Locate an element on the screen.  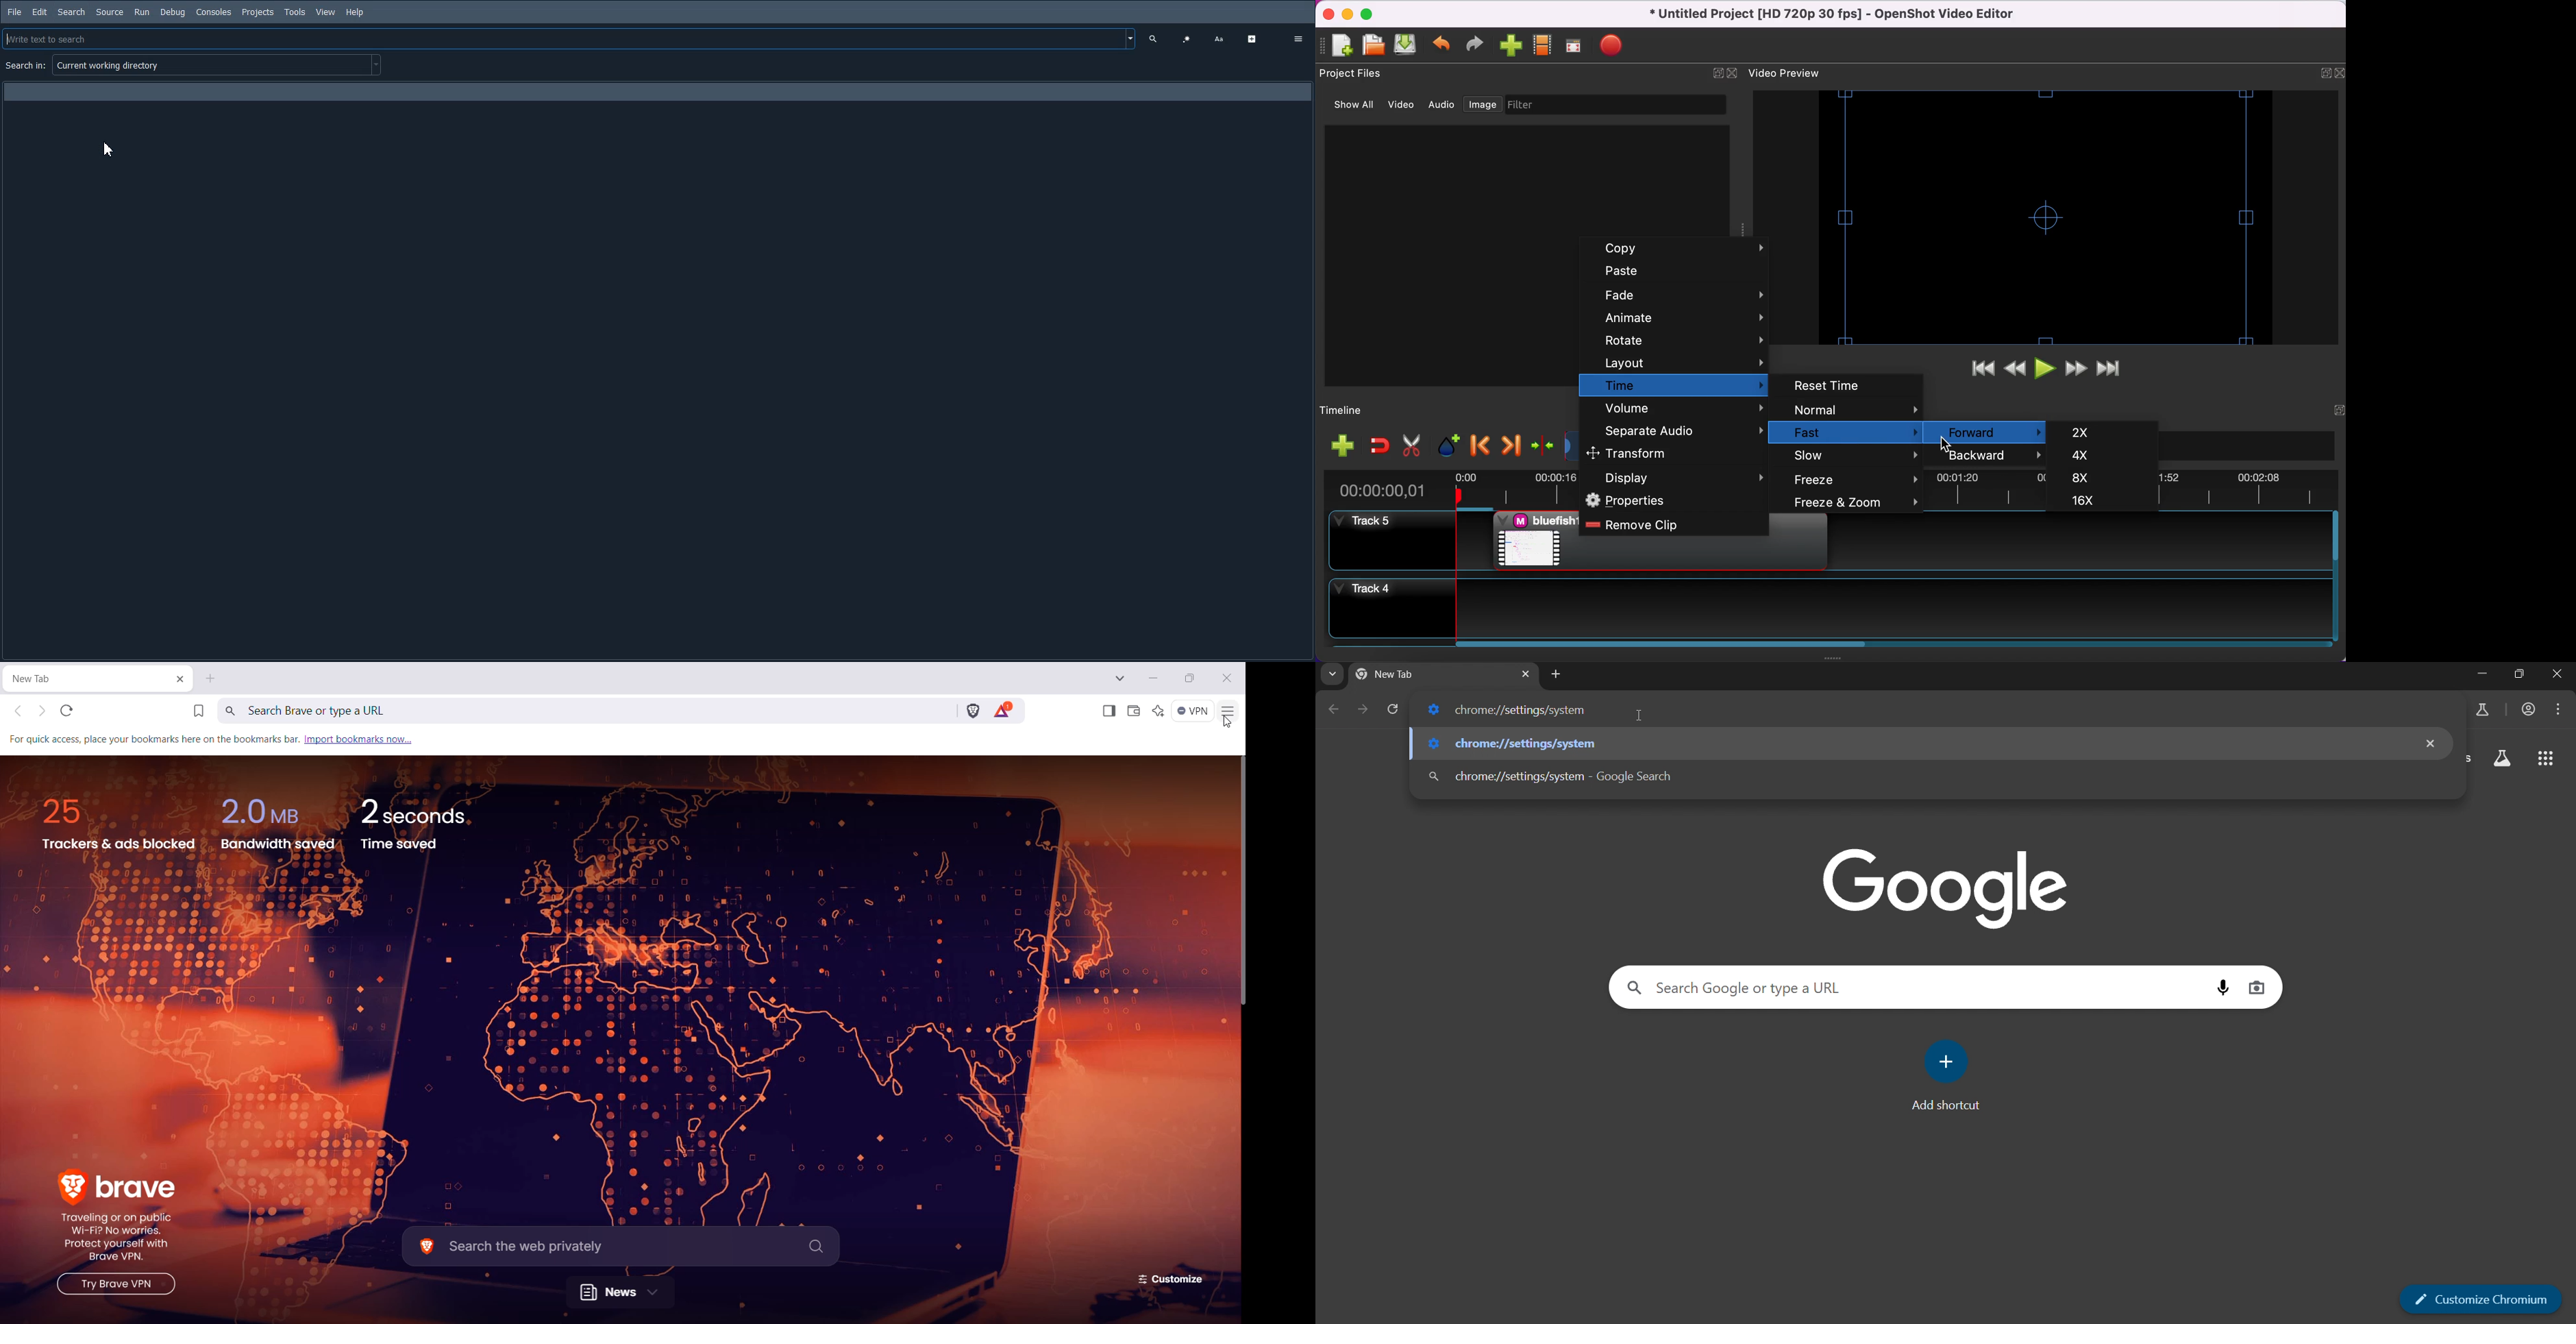
Source is located at coordinates (110, 12).